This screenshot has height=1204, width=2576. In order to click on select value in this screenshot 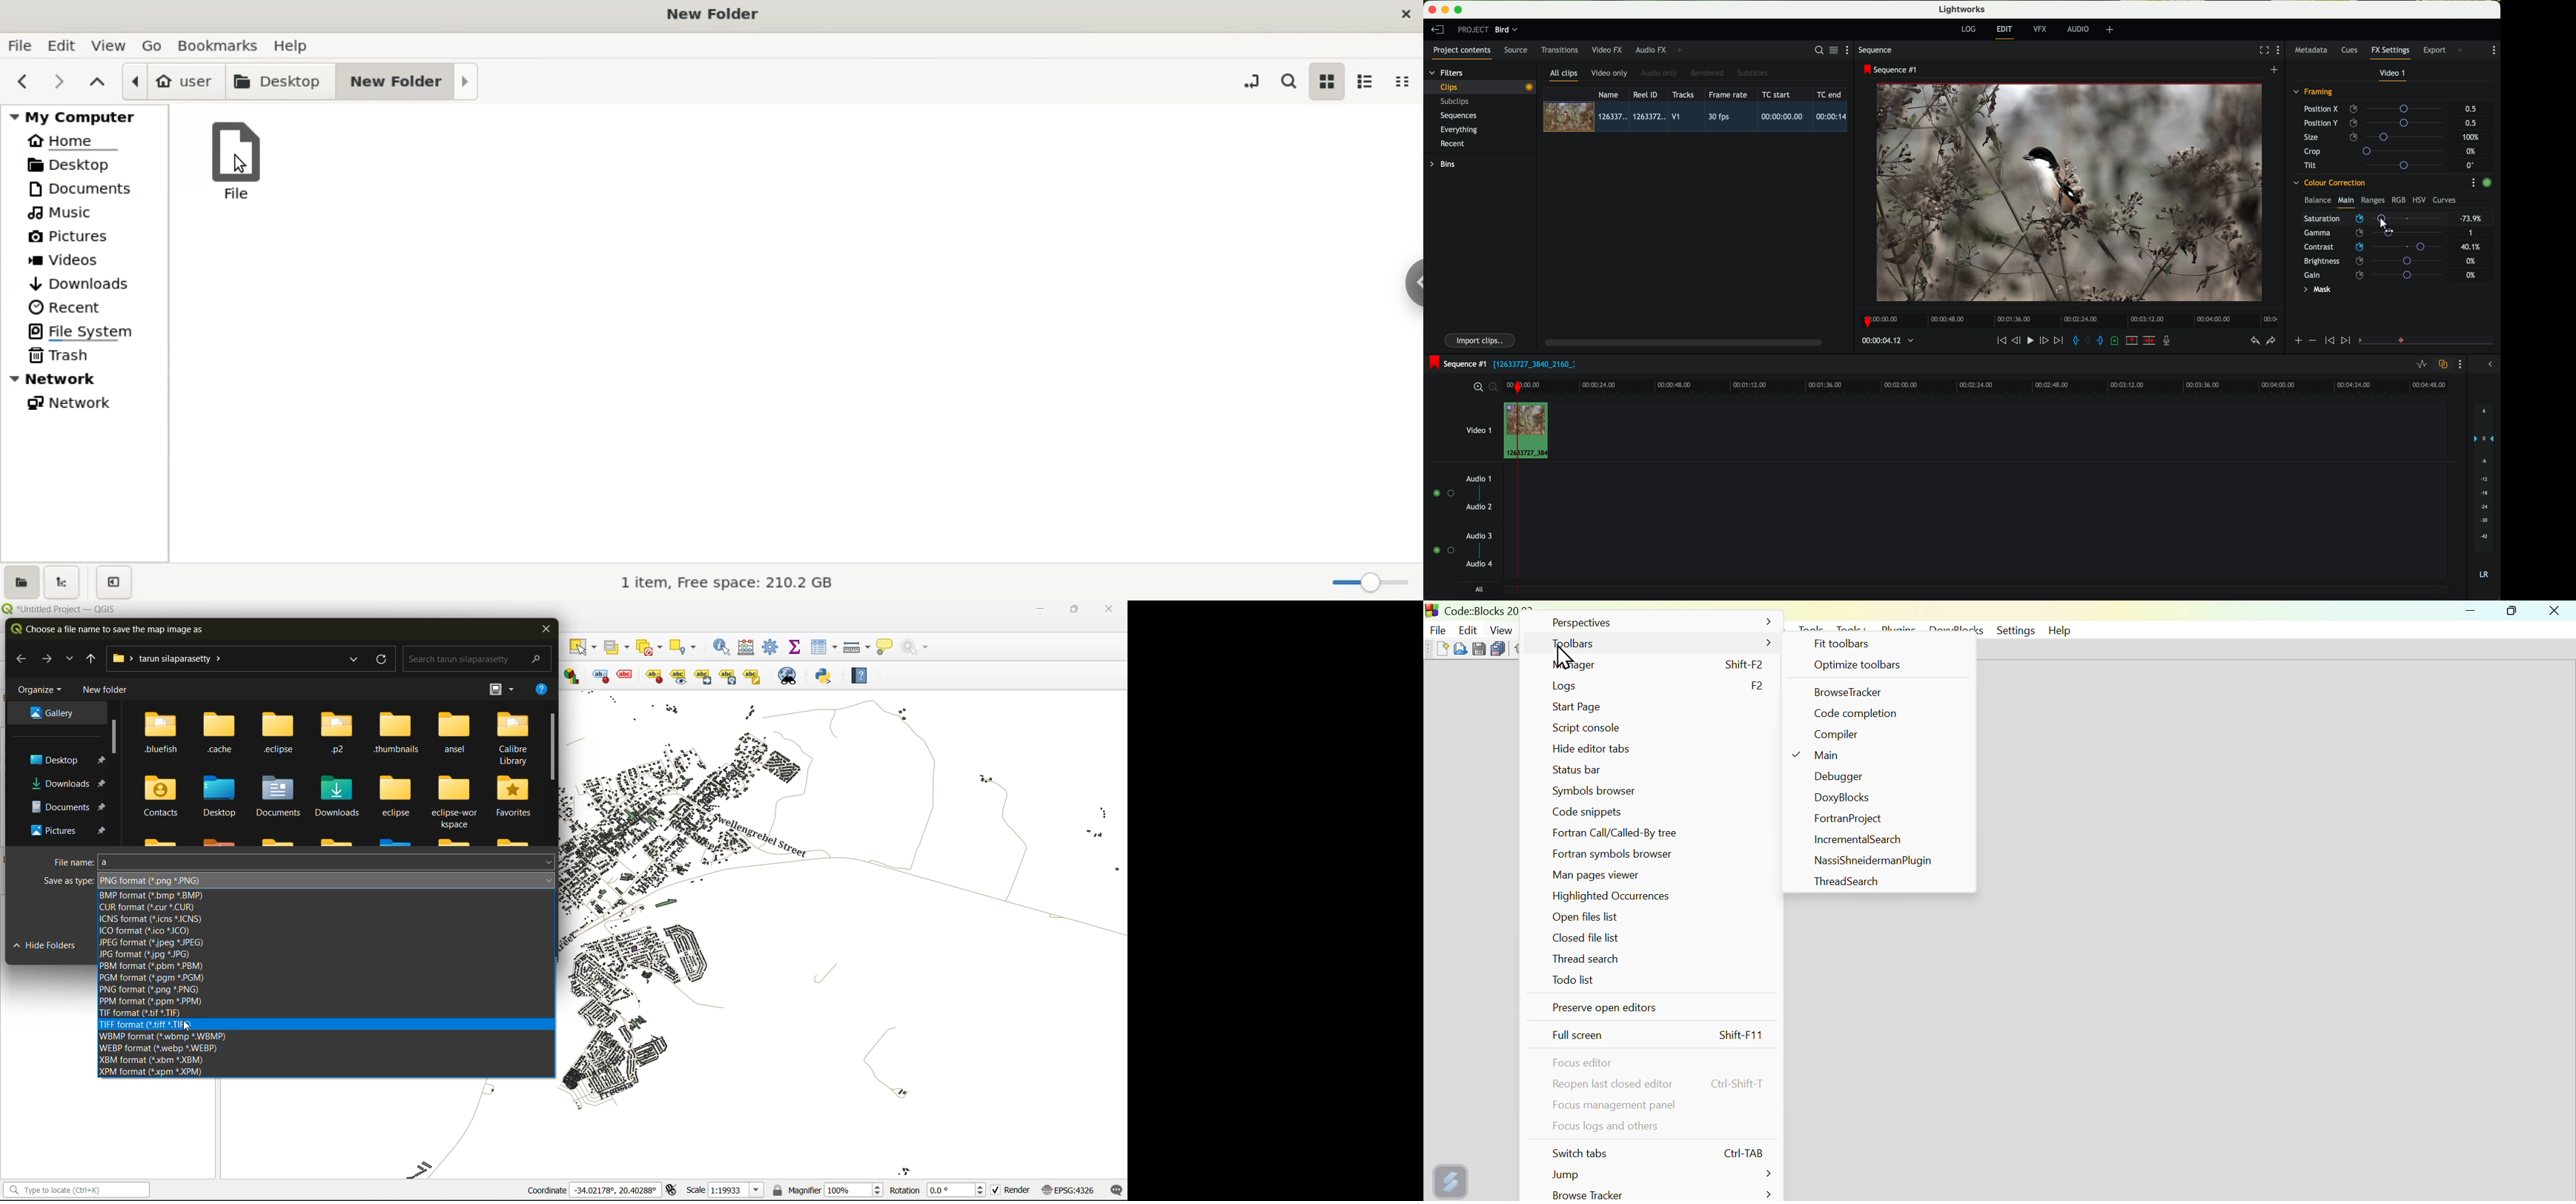, I will do `click(618, 645)`.